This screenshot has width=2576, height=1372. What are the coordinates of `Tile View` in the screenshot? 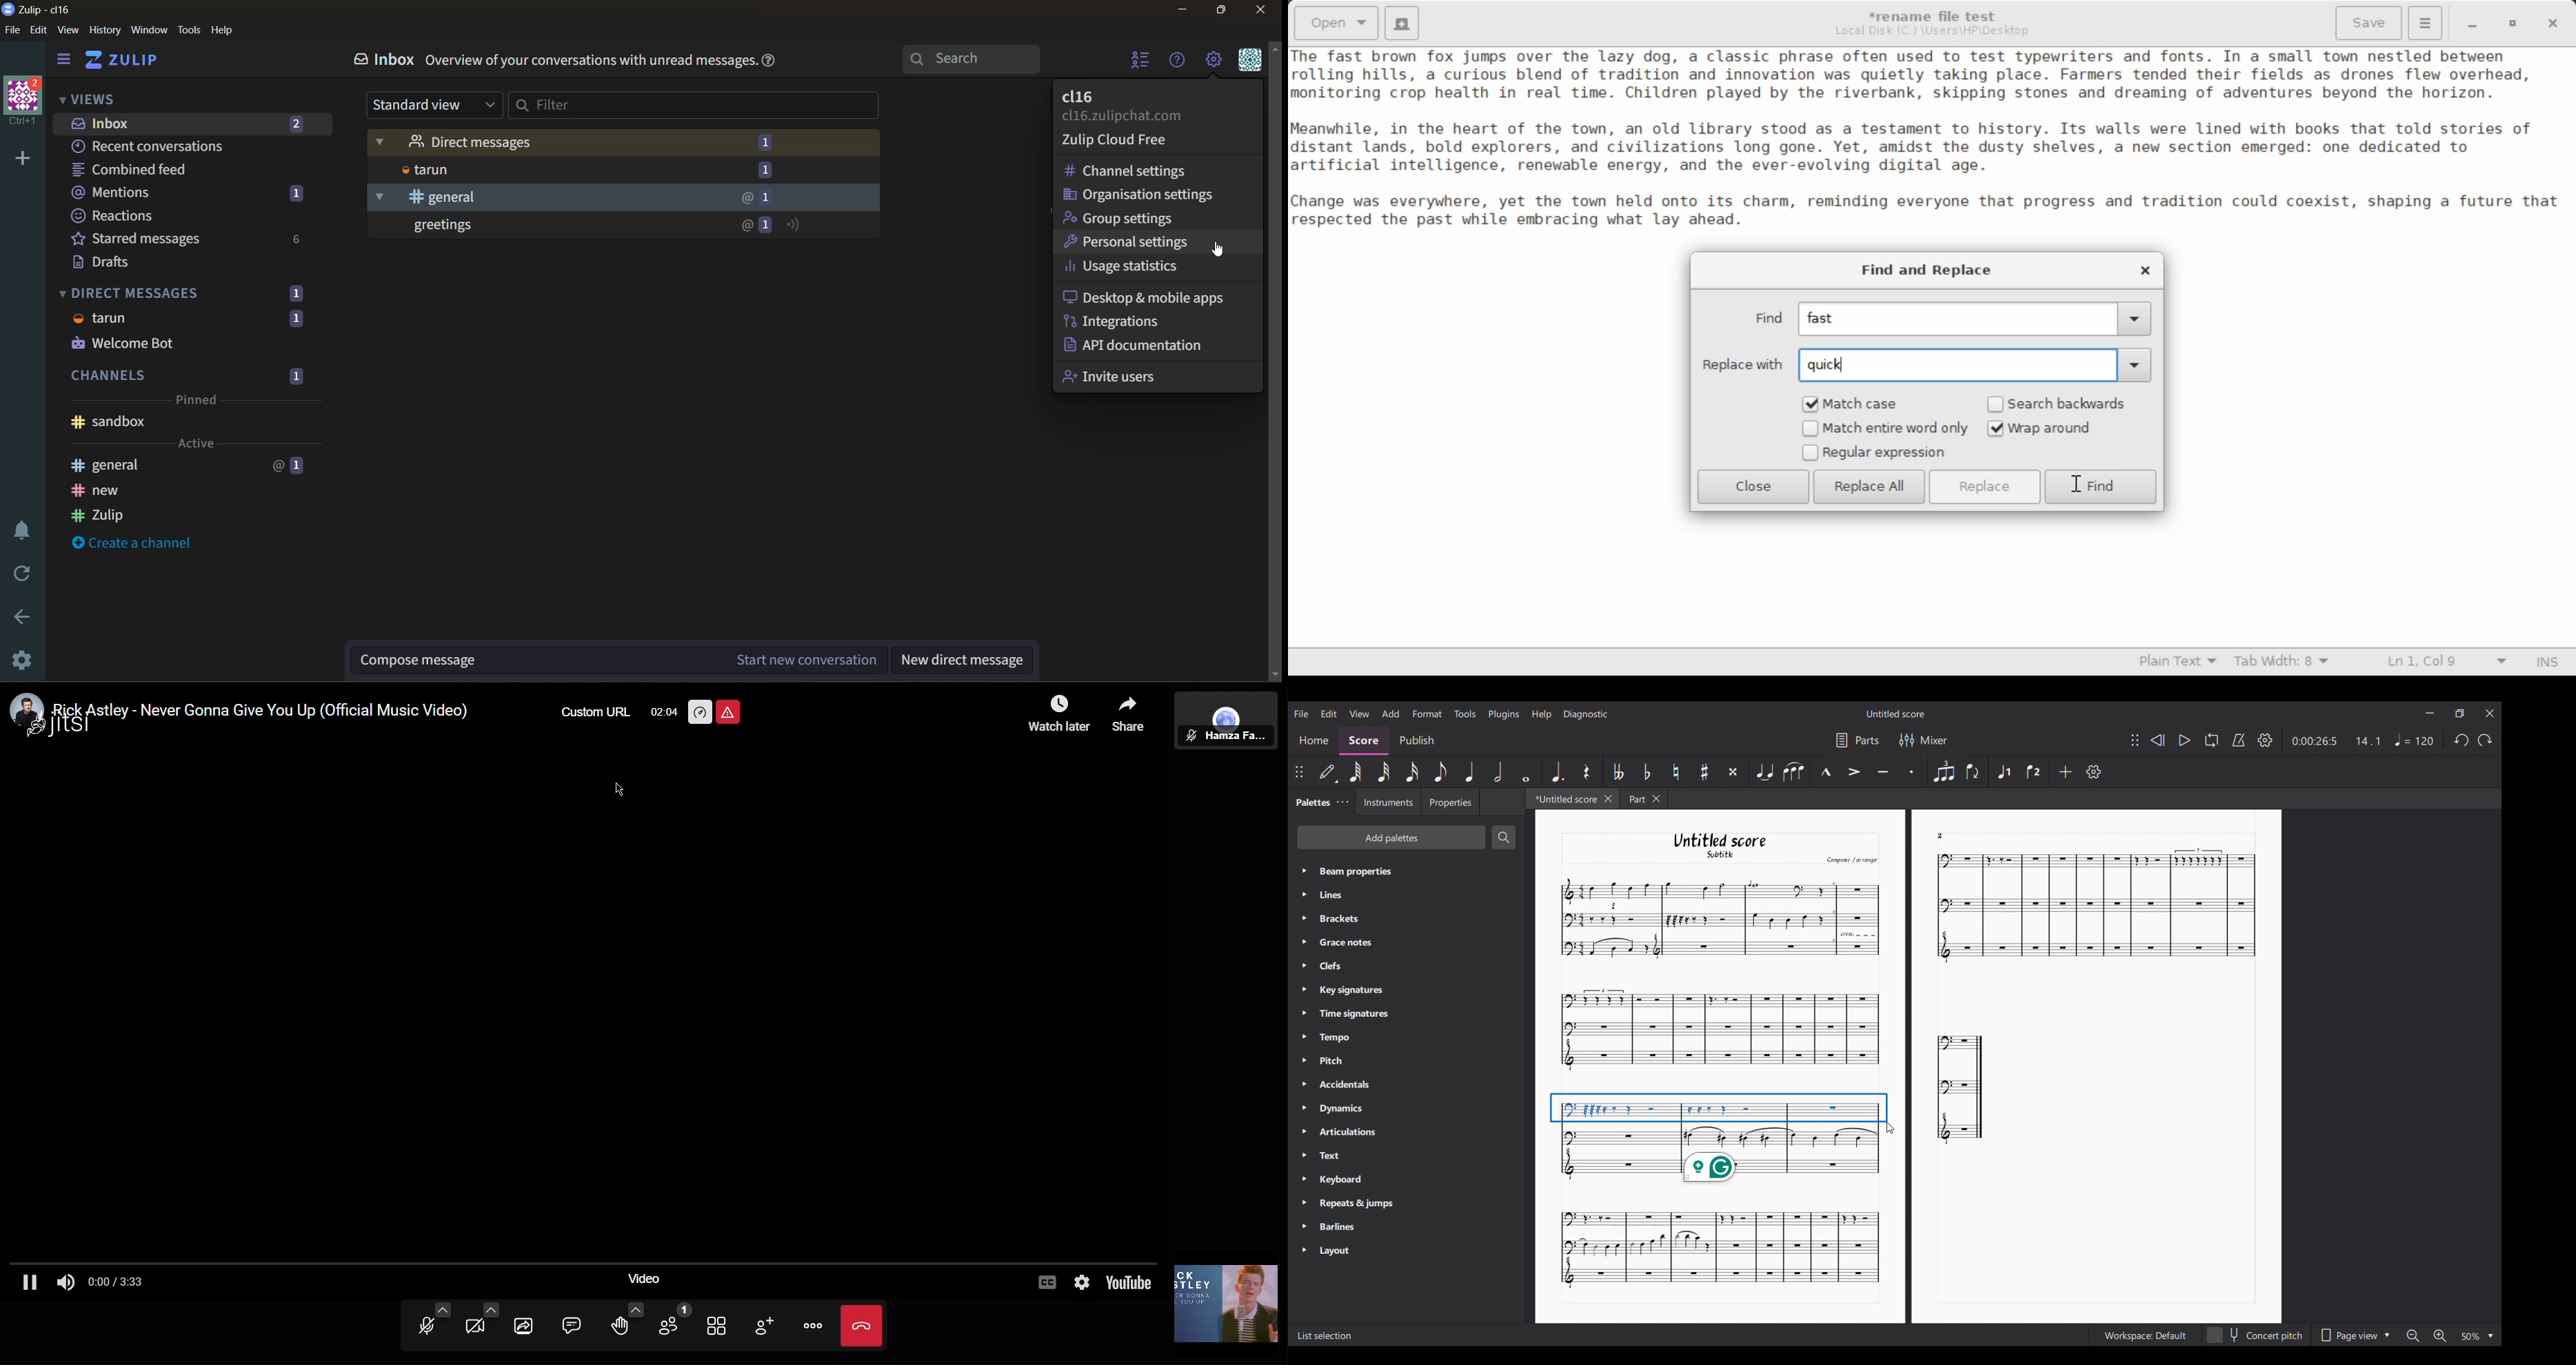 It's located at (723, 1326).